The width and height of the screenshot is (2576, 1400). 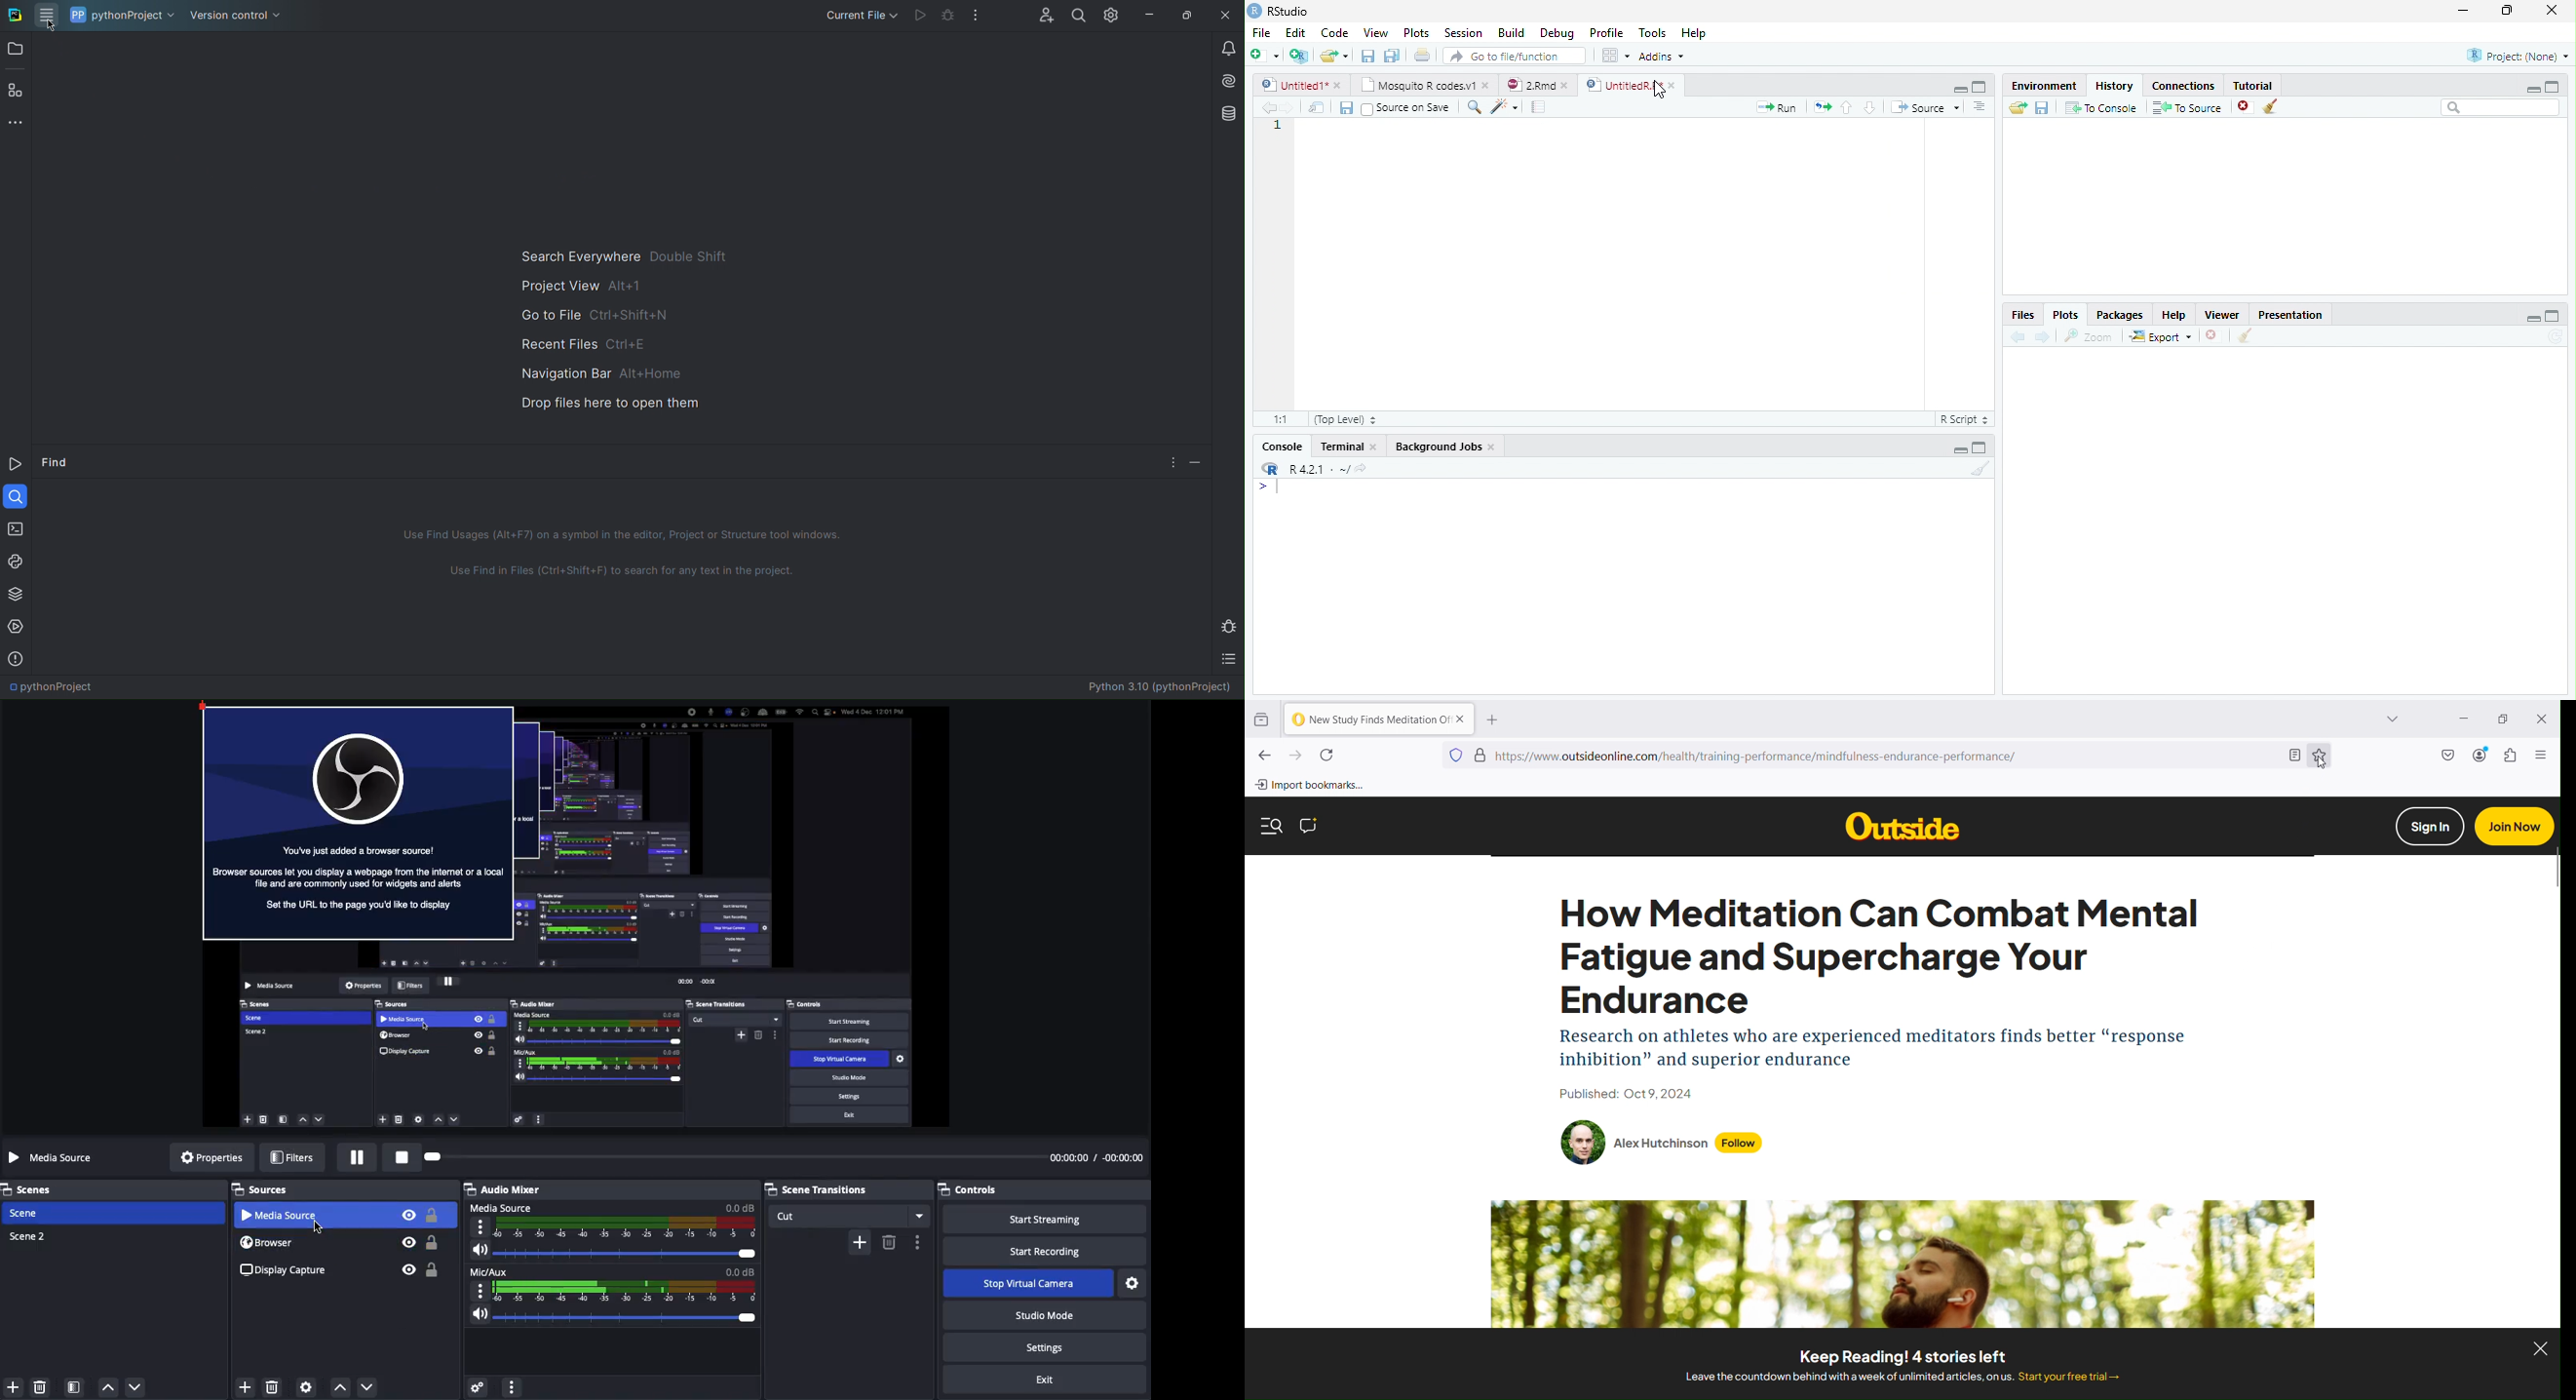 What do you see at coordinates (367, 1387) in the screenshot?
I see `Move down` at bounding box center [367, 1387].